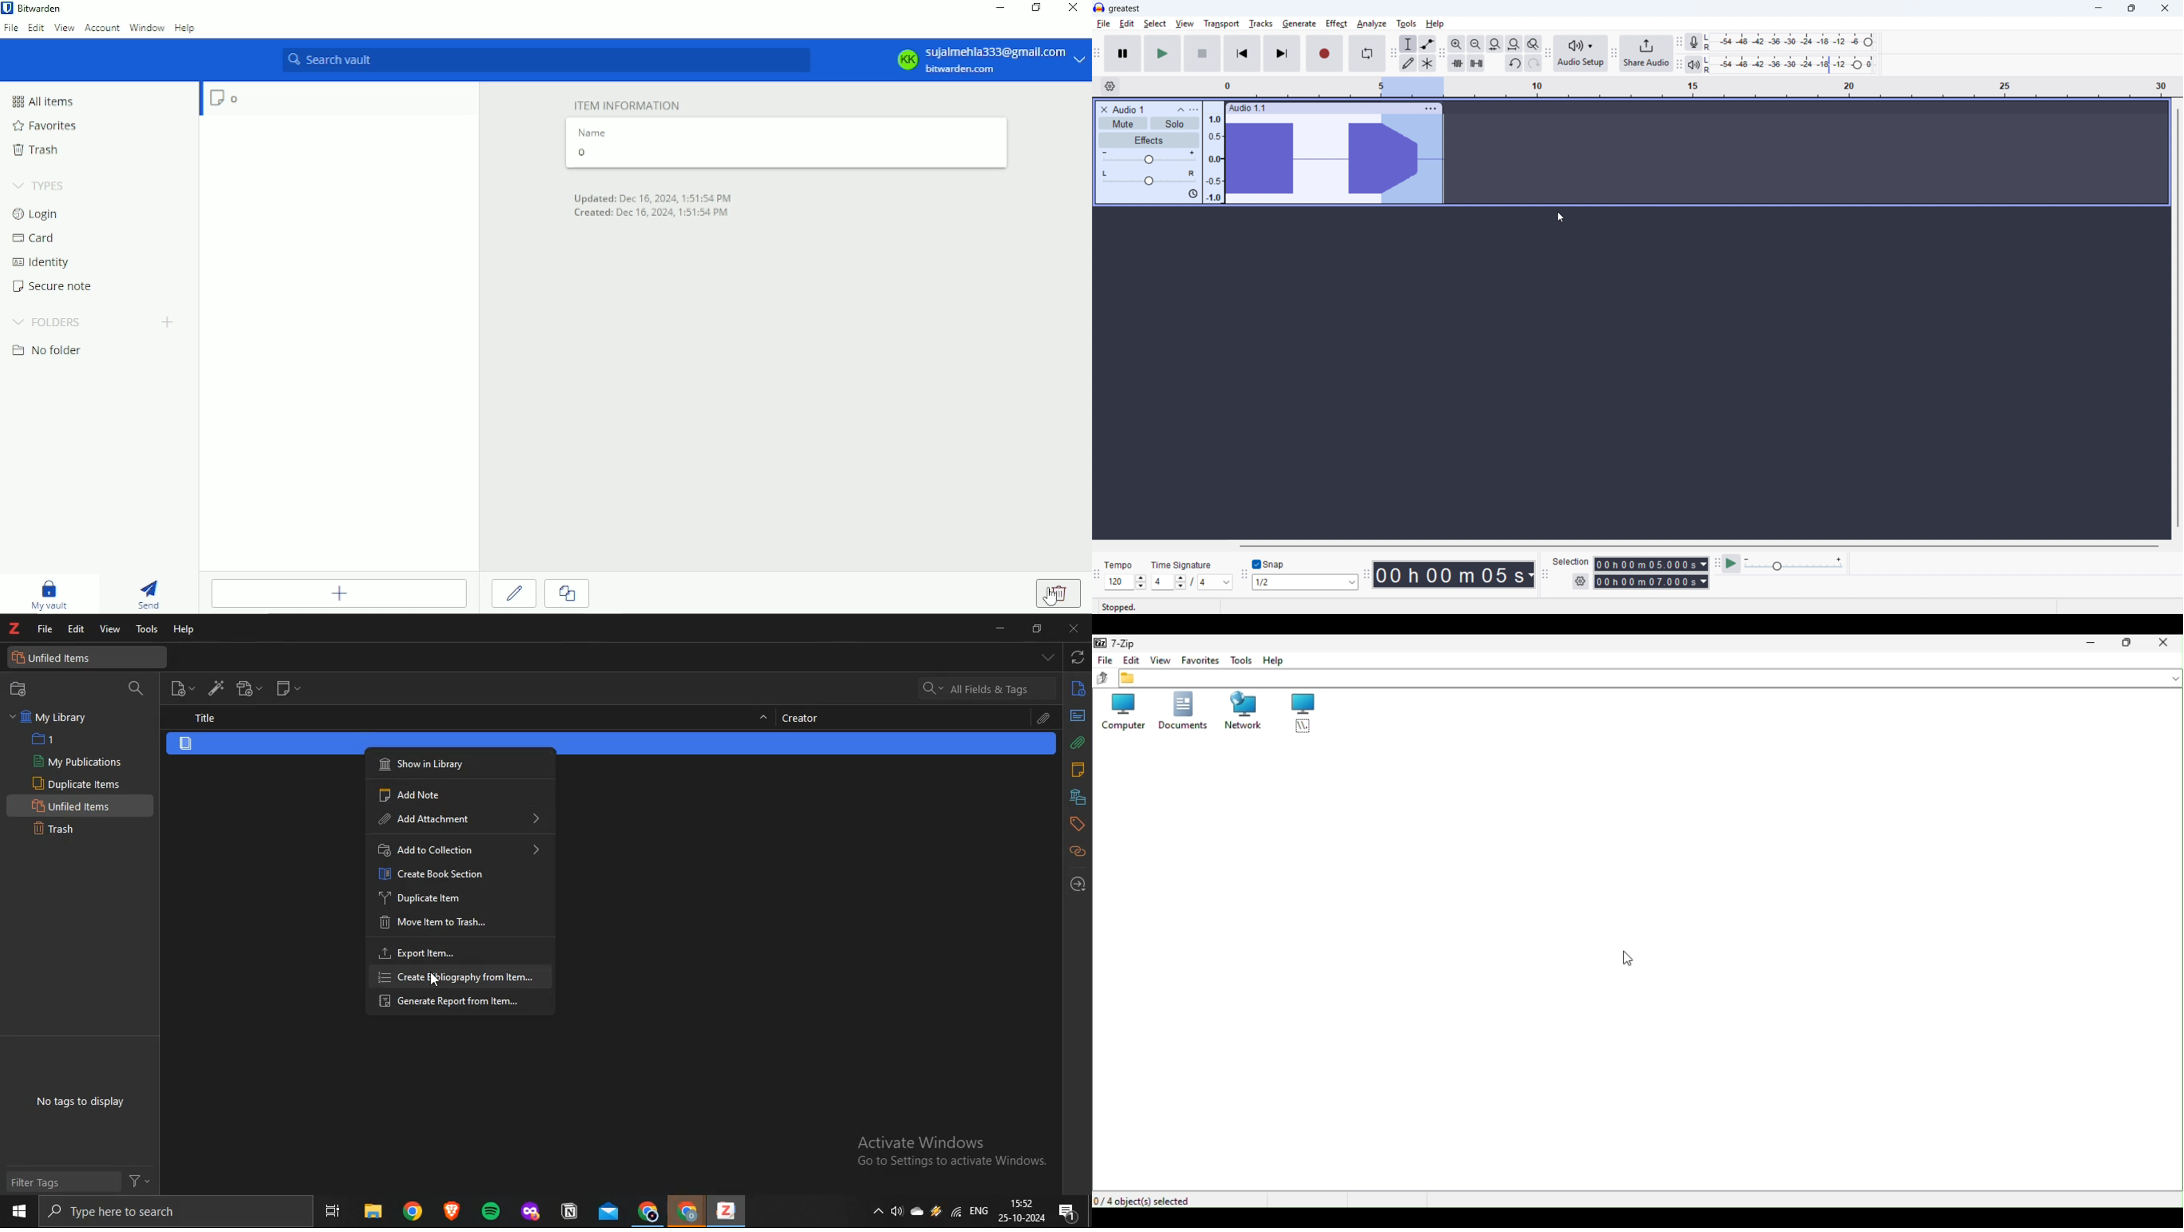 Image resolution: width=2184 pixels, height=1232 pixels. I want to click on Trash, so click(39, 152).